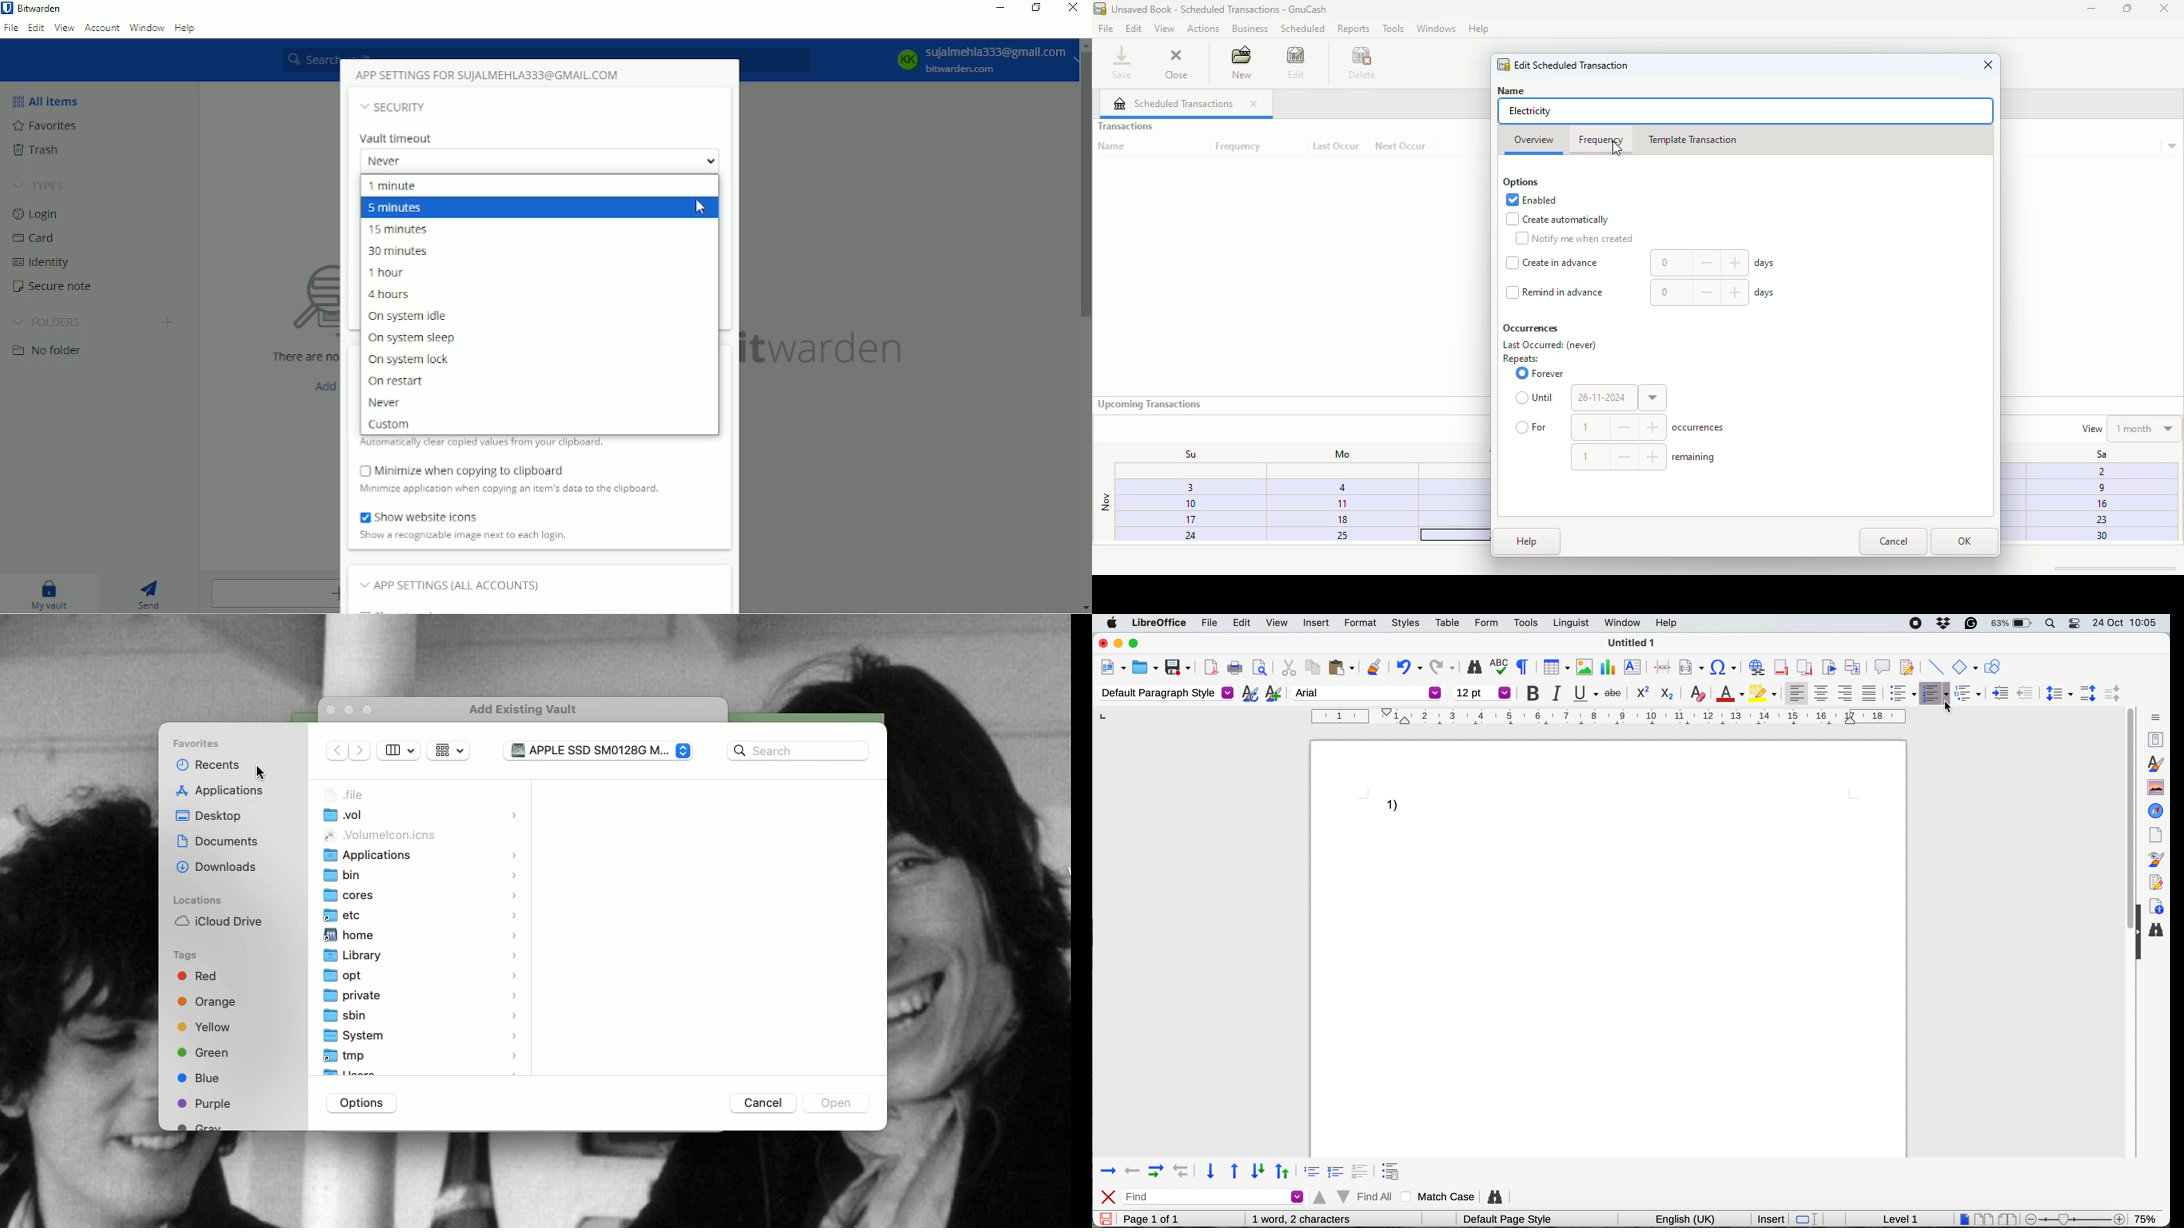 Image resolution: width=2184 pixels, height=1232 pixels. What do you see at coordinates (399, 138) in the screenshot?
I see `Vault timeout` at bounding box center [399, 138].